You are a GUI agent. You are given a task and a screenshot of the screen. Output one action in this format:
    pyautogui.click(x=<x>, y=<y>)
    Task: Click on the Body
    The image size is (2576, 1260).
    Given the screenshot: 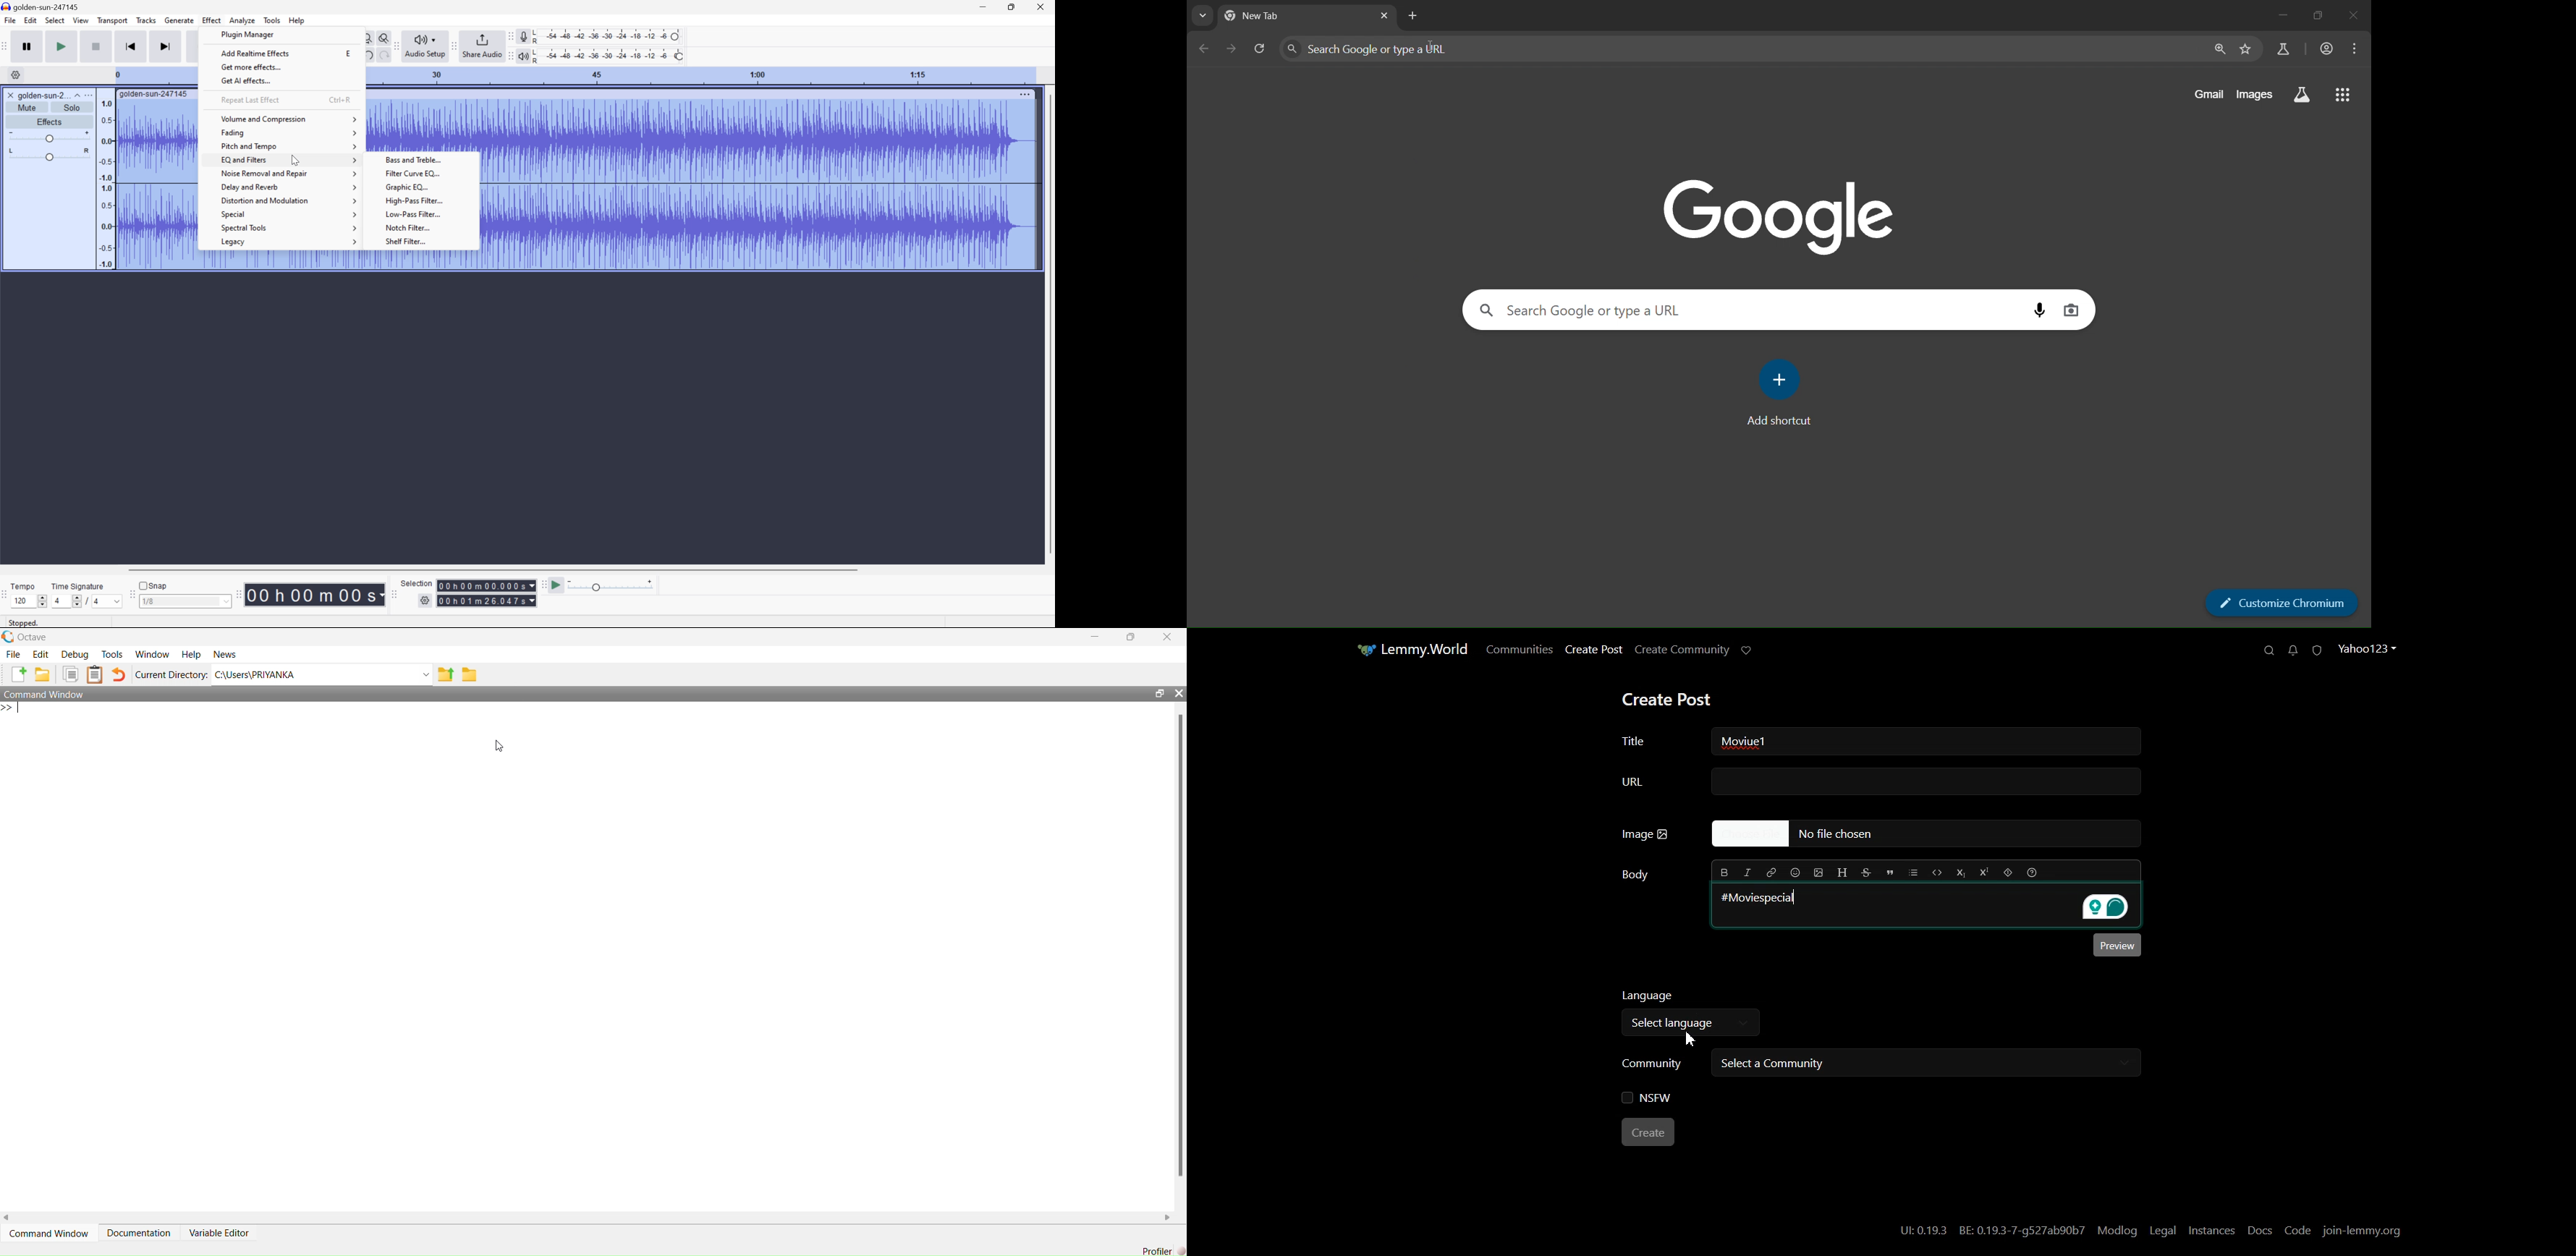 What is the action you would take?
    pyautogui.click(x=1635, y=875)
    